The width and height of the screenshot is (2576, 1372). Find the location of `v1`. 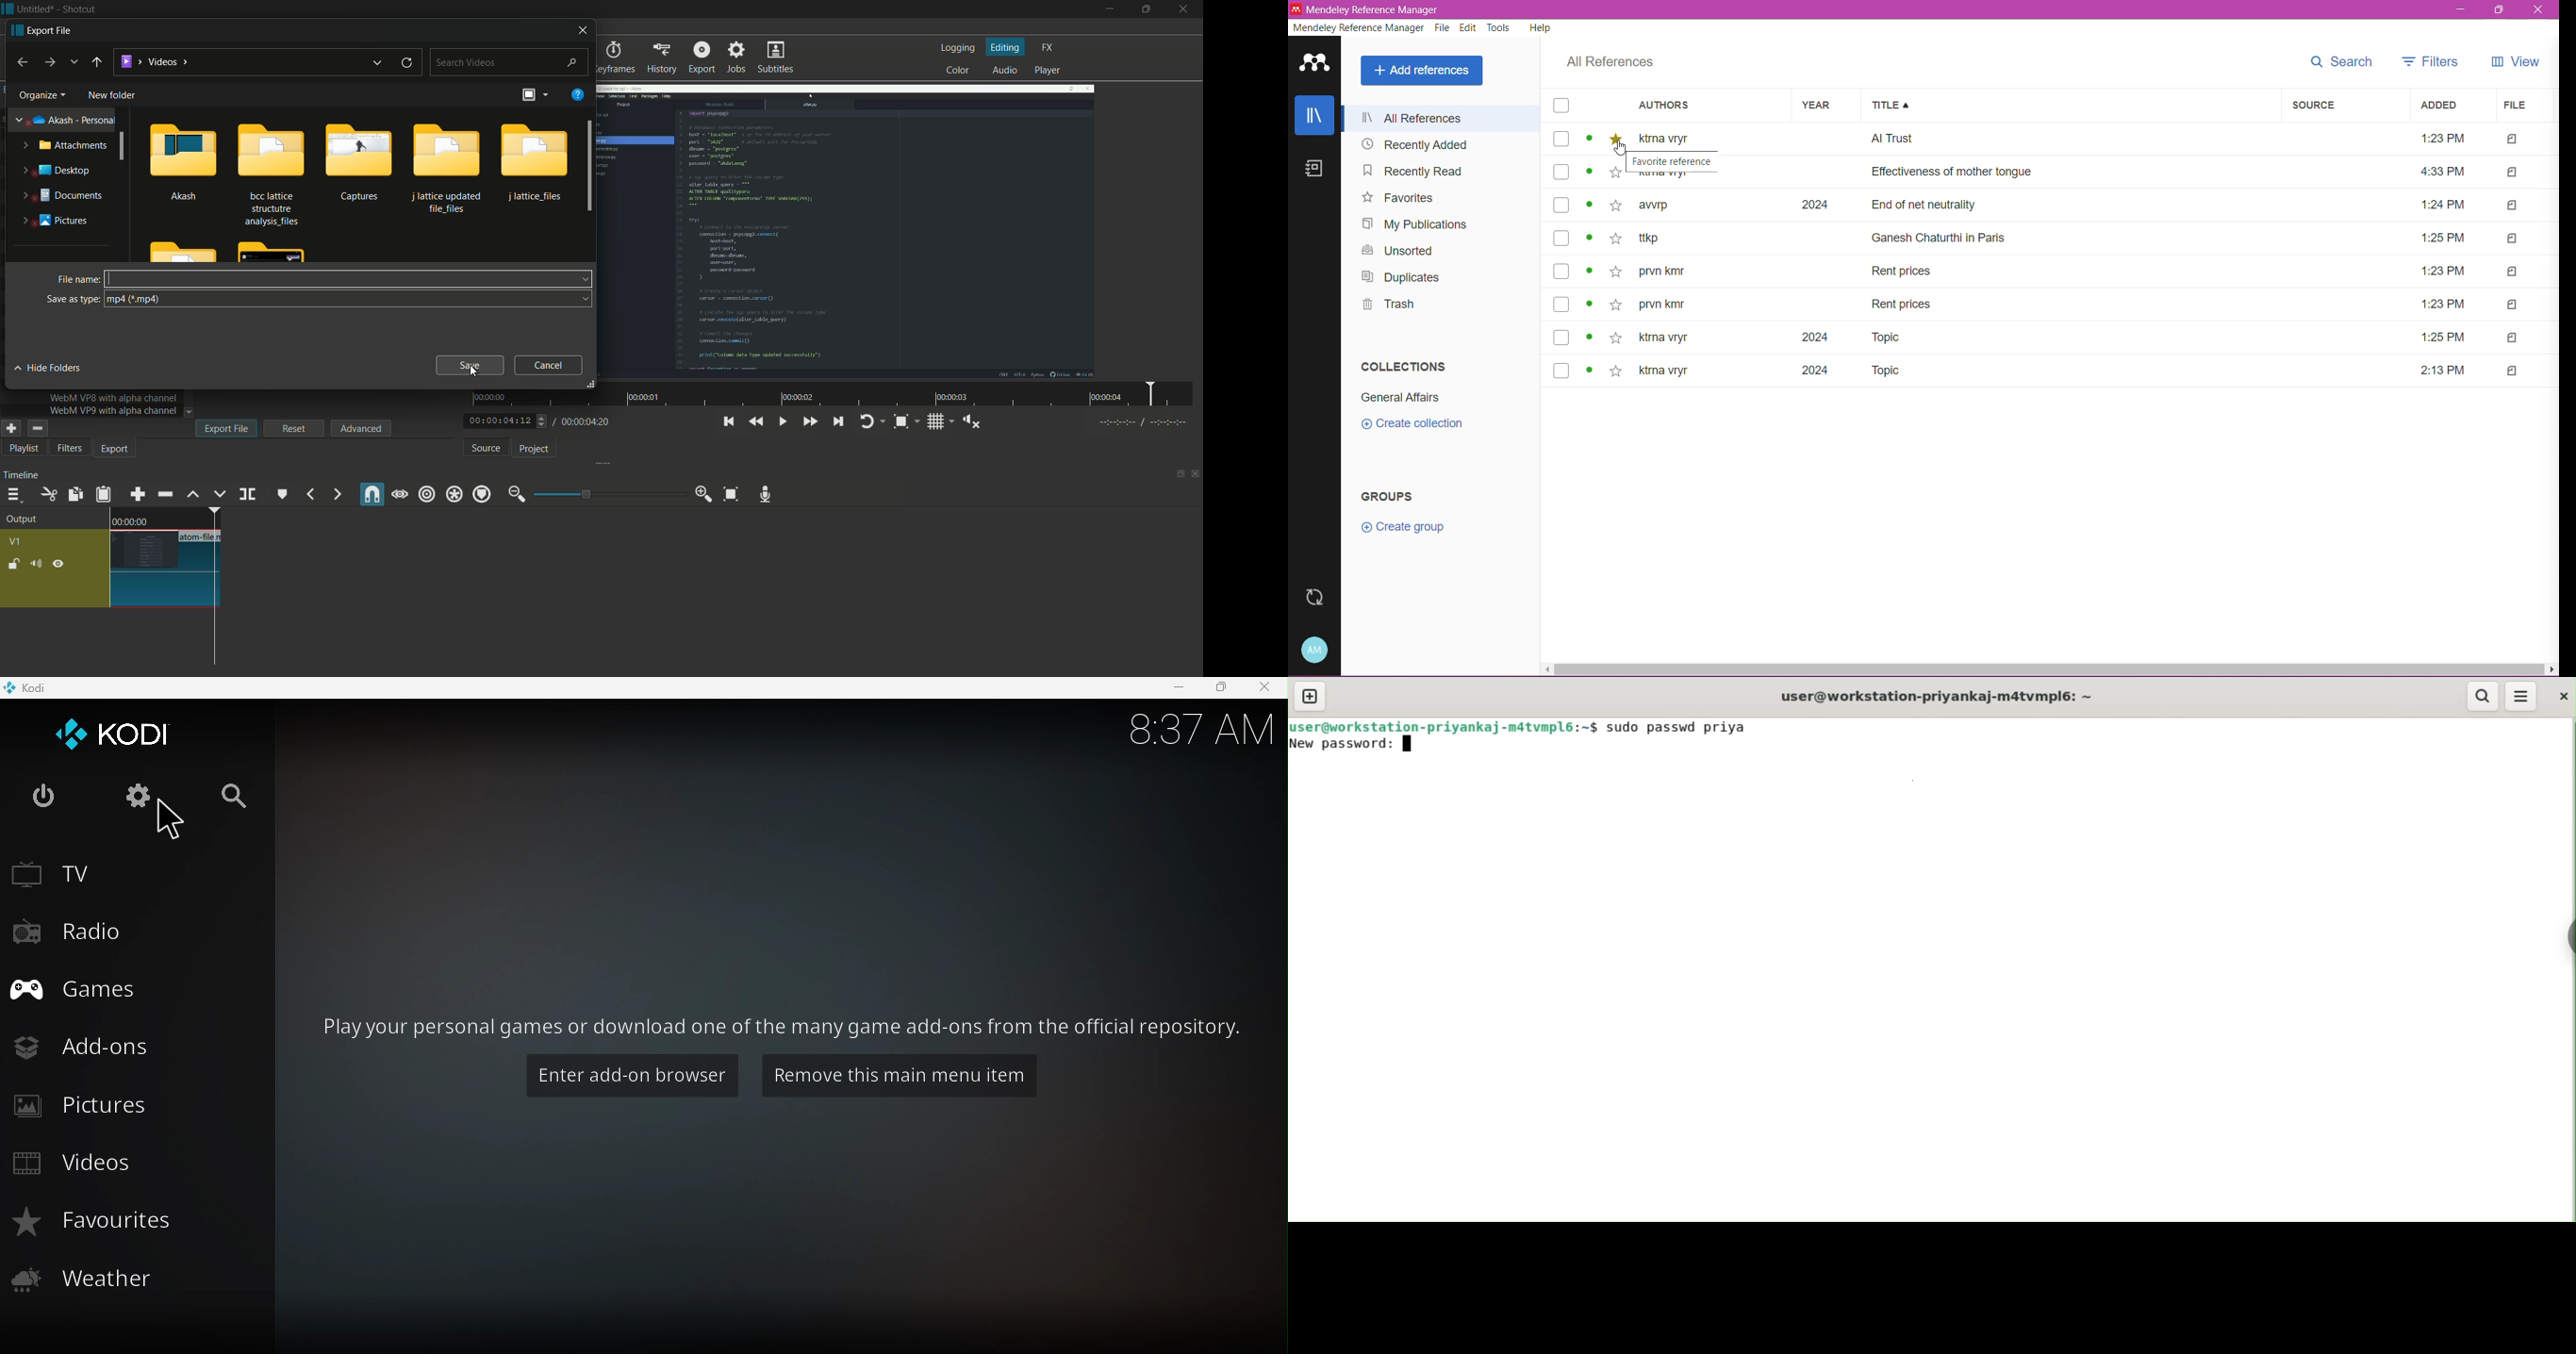

v1 is located at coordinates (14, 541).